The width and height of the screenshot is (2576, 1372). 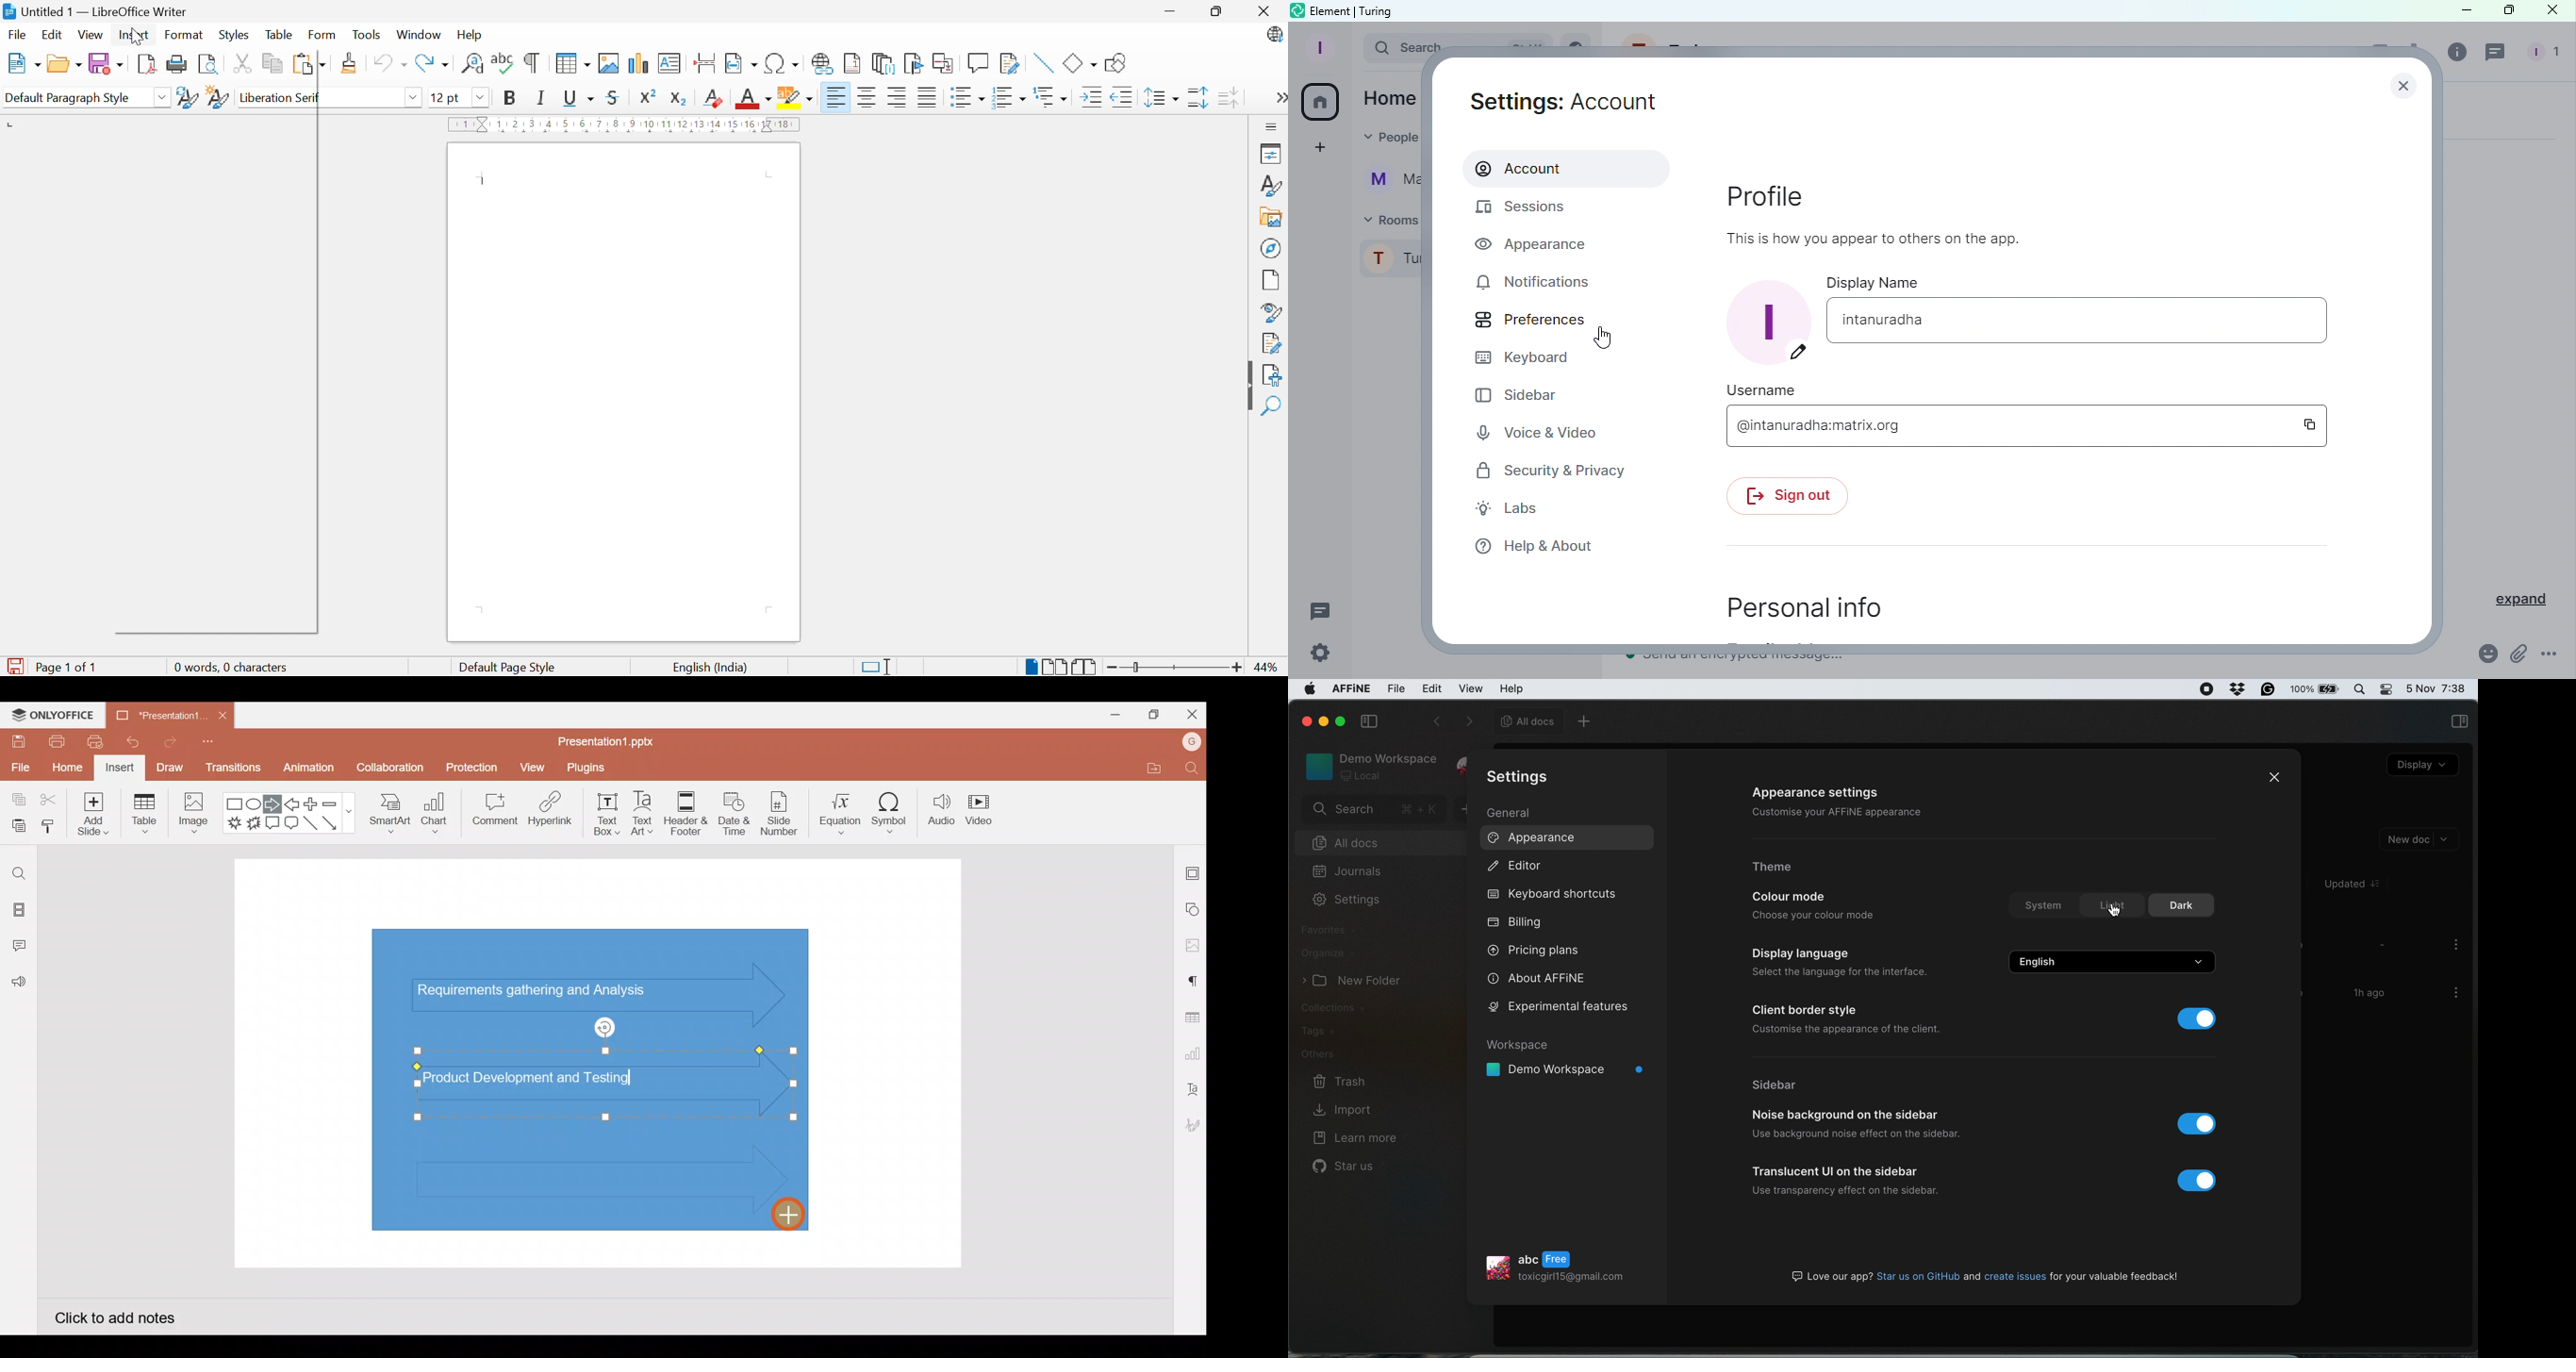 I want to click on control center, so click(x=2386, y=689).